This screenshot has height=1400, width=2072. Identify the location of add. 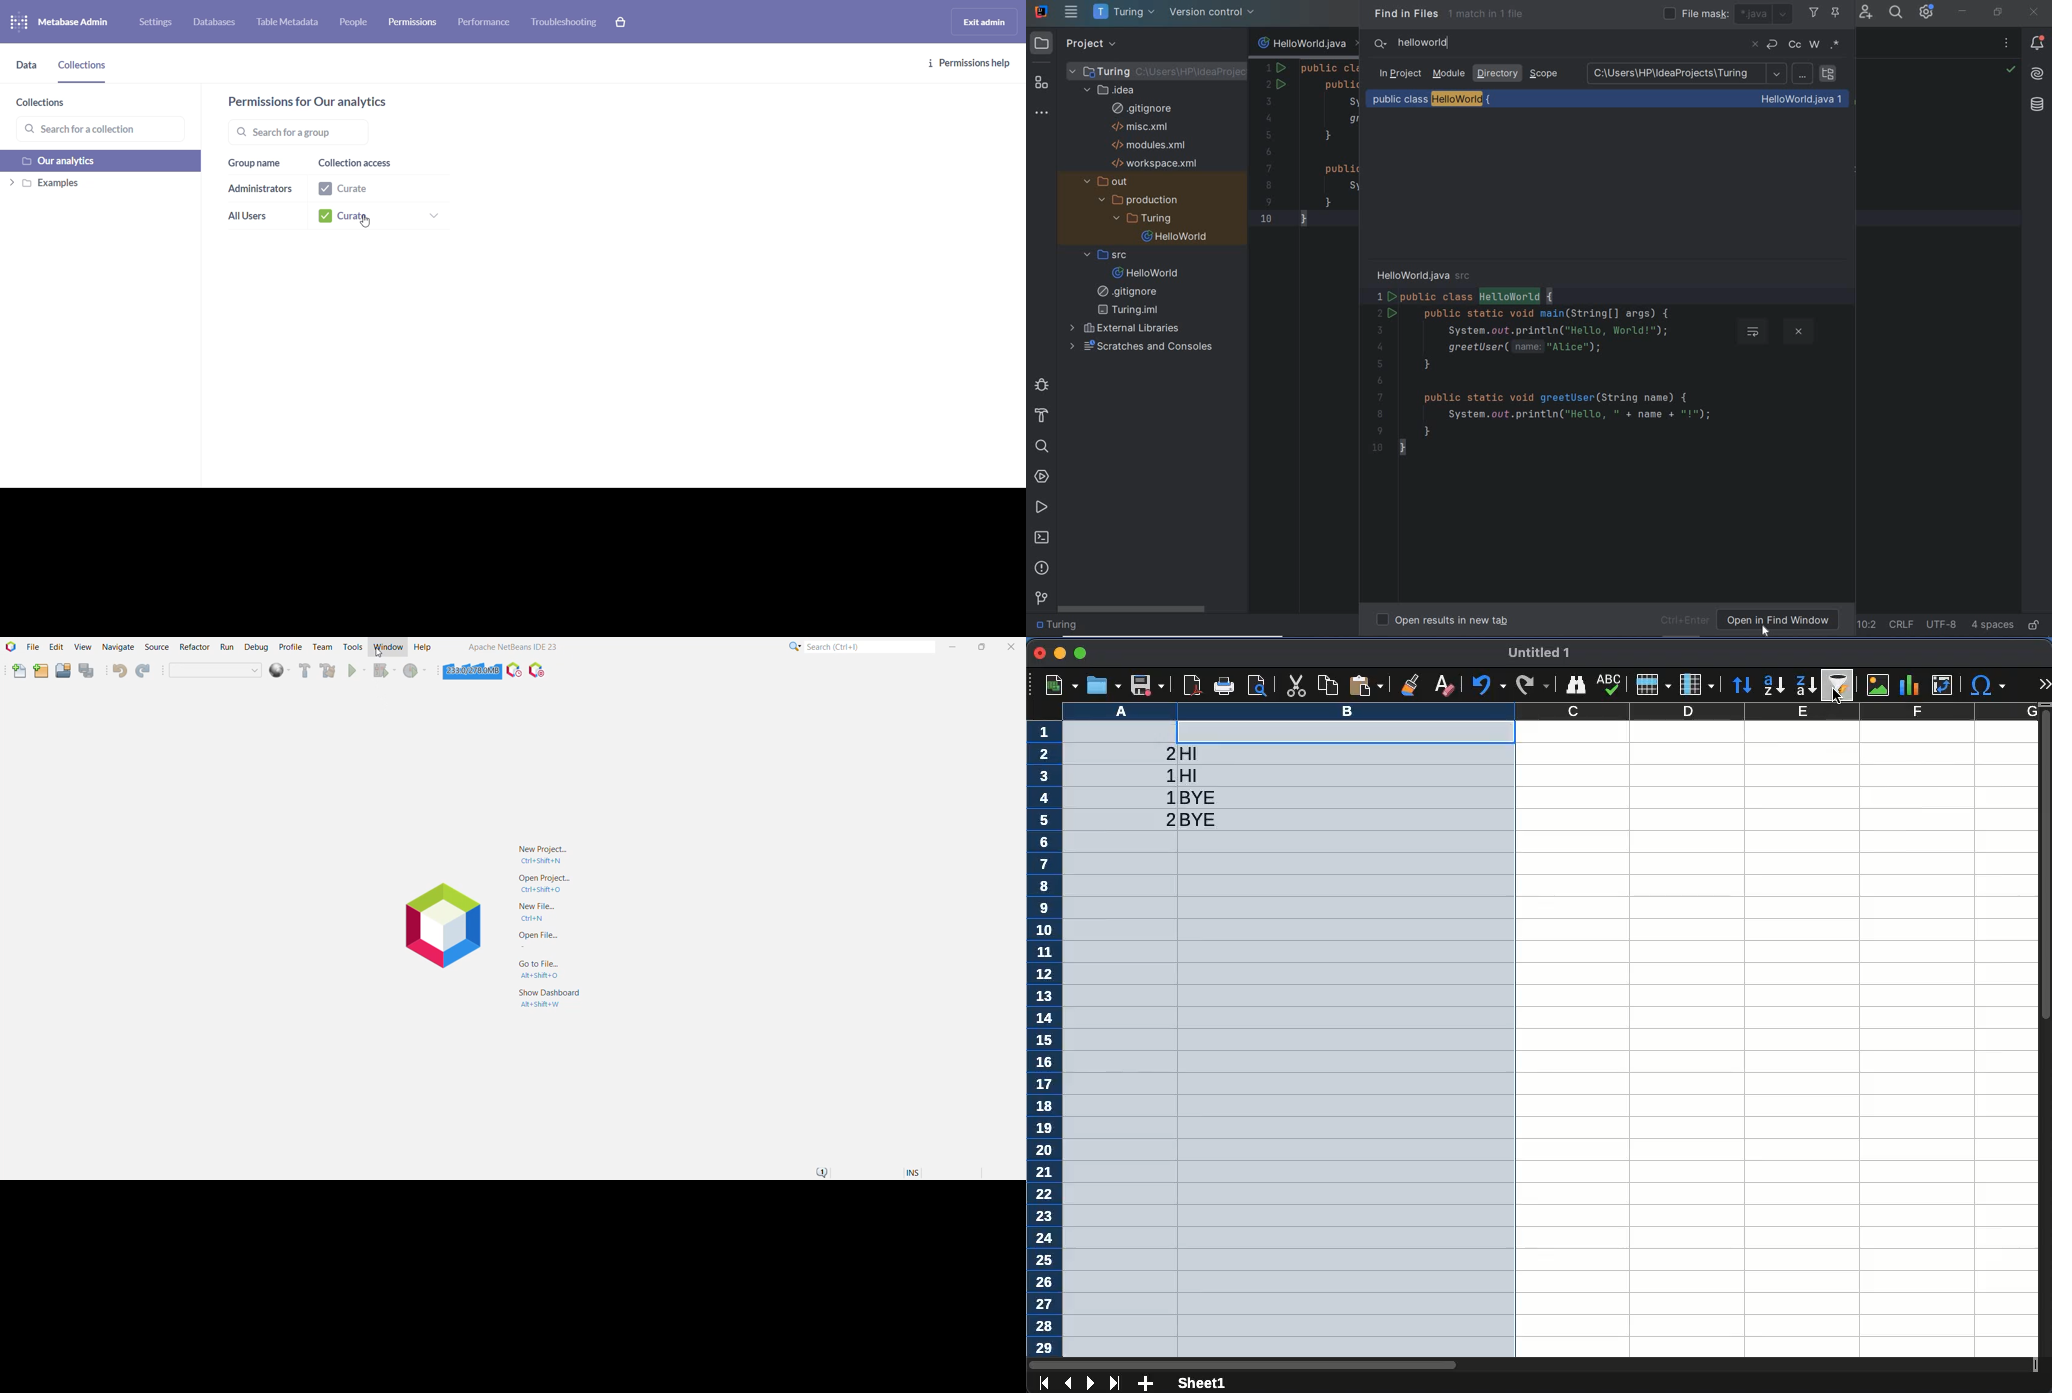
(1145, 1383).